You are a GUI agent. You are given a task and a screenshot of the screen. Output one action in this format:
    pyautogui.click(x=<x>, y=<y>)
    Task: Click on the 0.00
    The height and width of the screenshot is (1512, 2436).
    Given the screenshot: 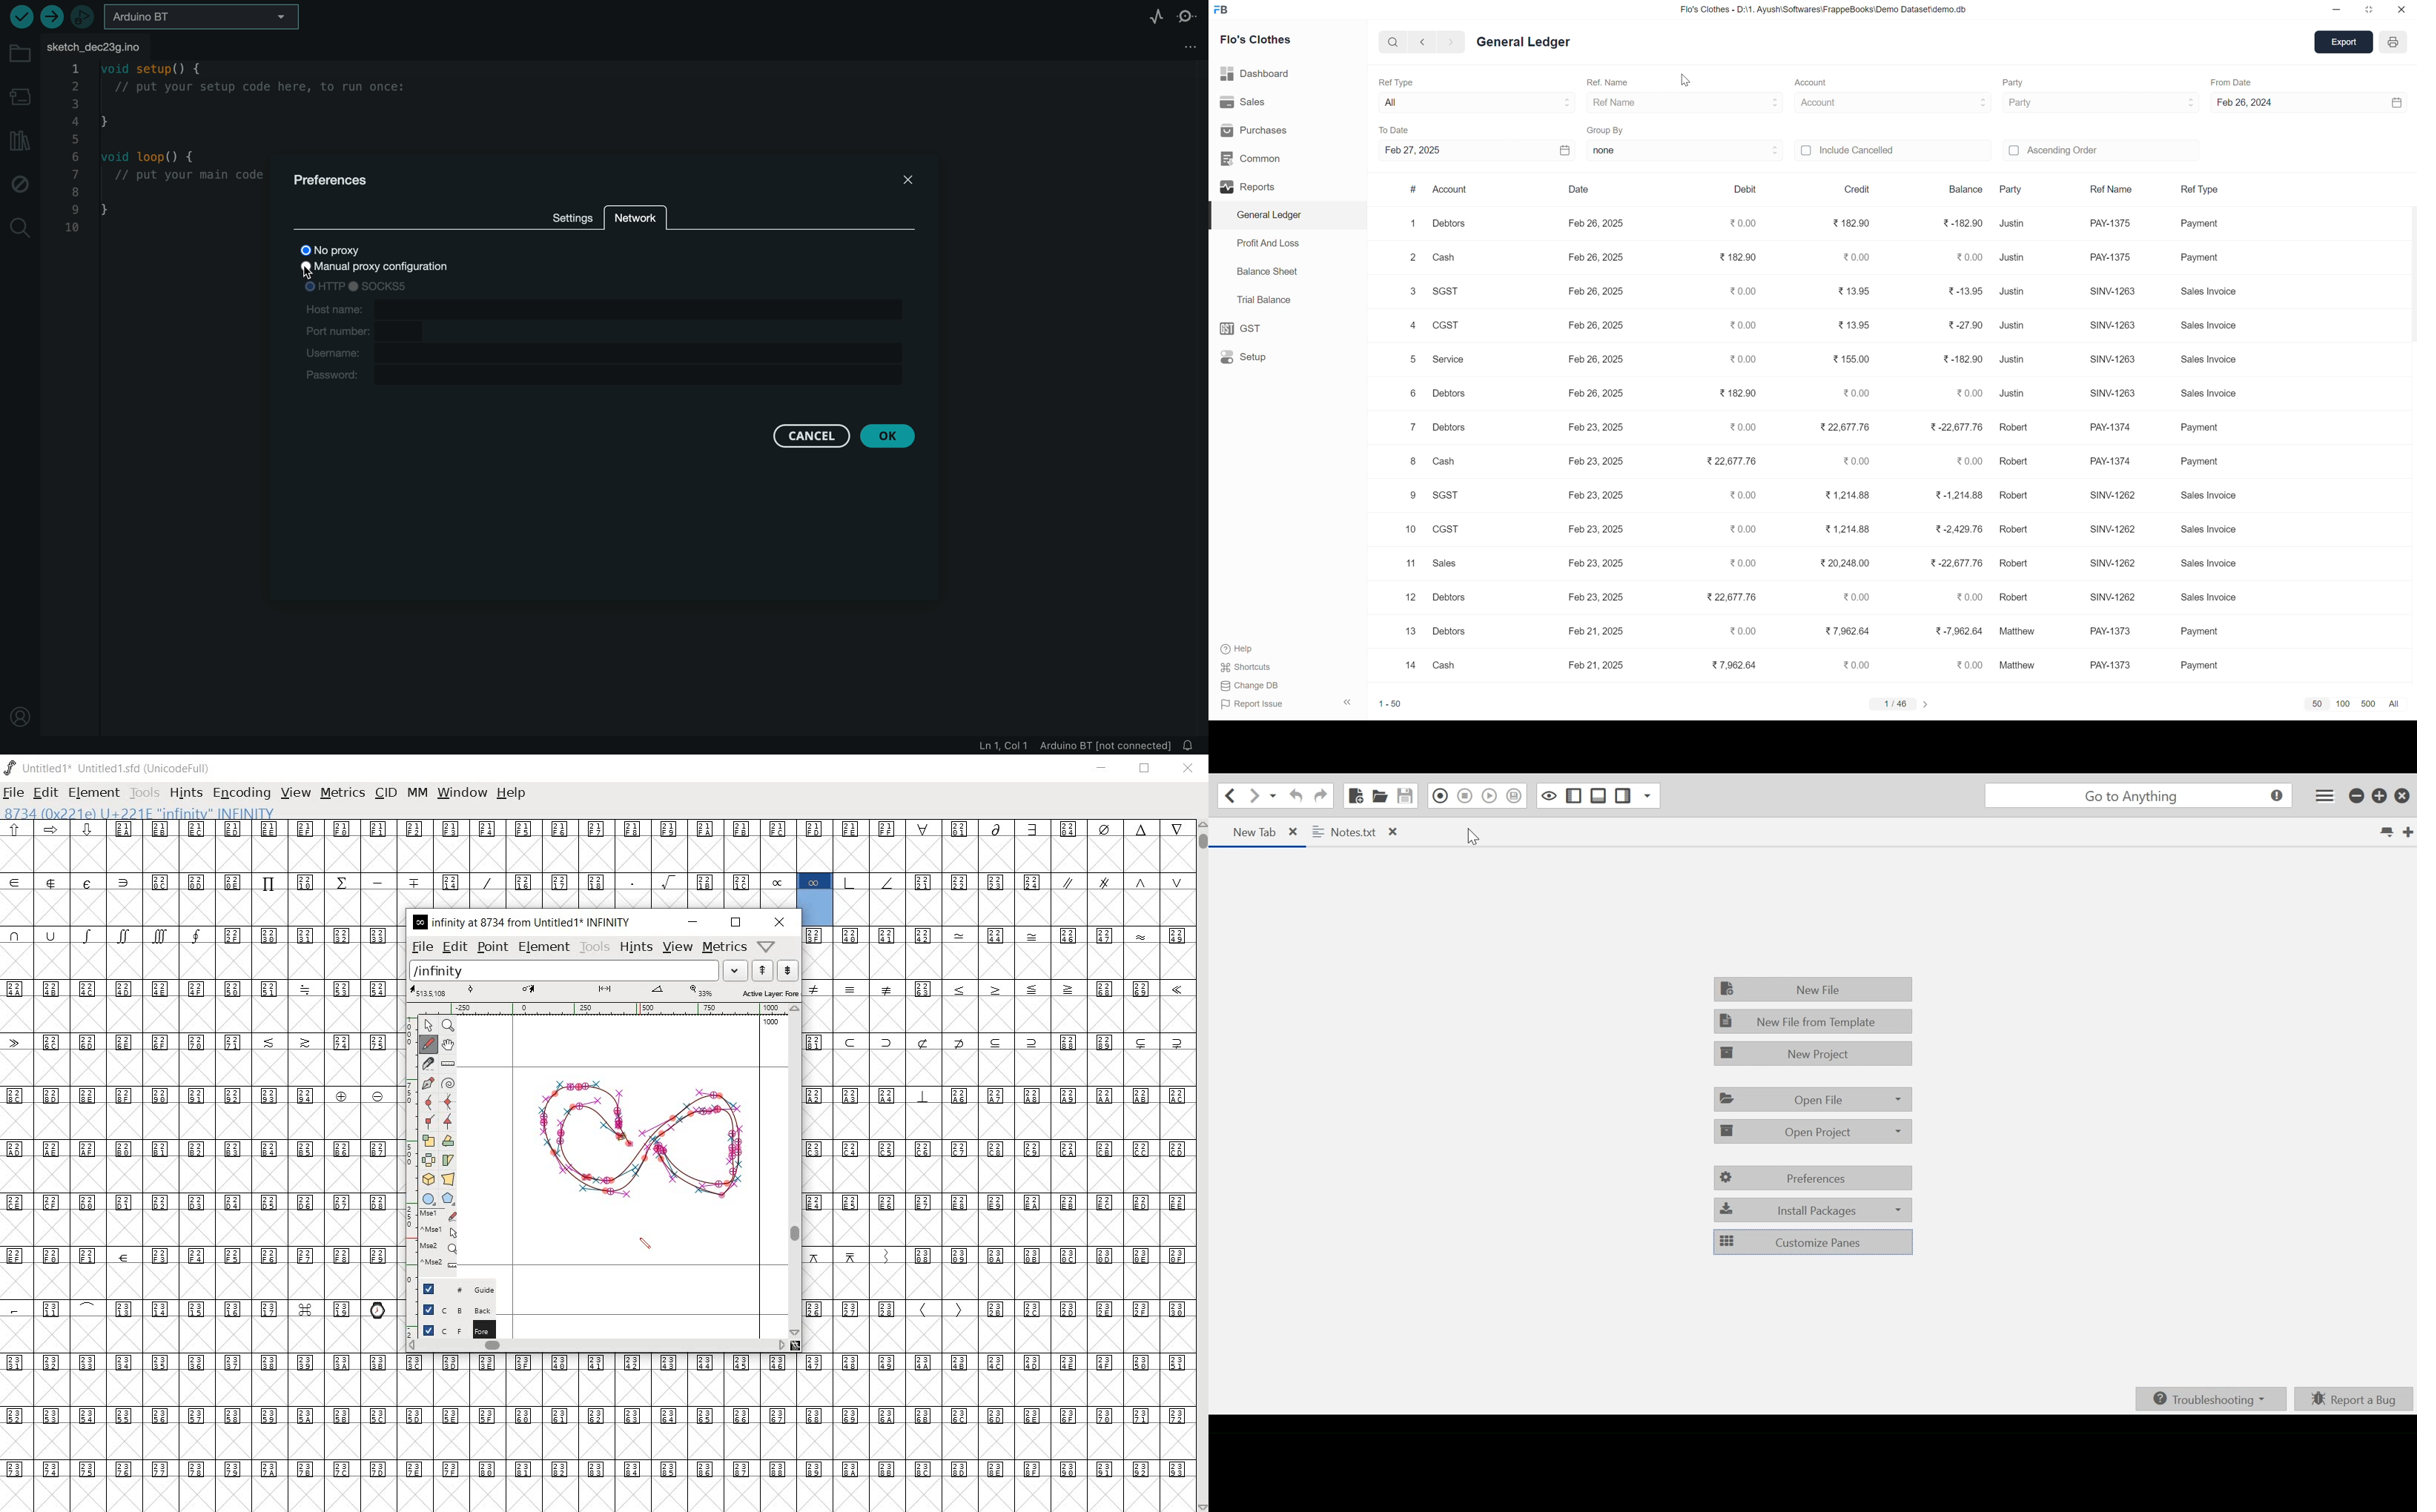 What is the action you would take?
    pyautogui.click(x=1856, y=394)
    